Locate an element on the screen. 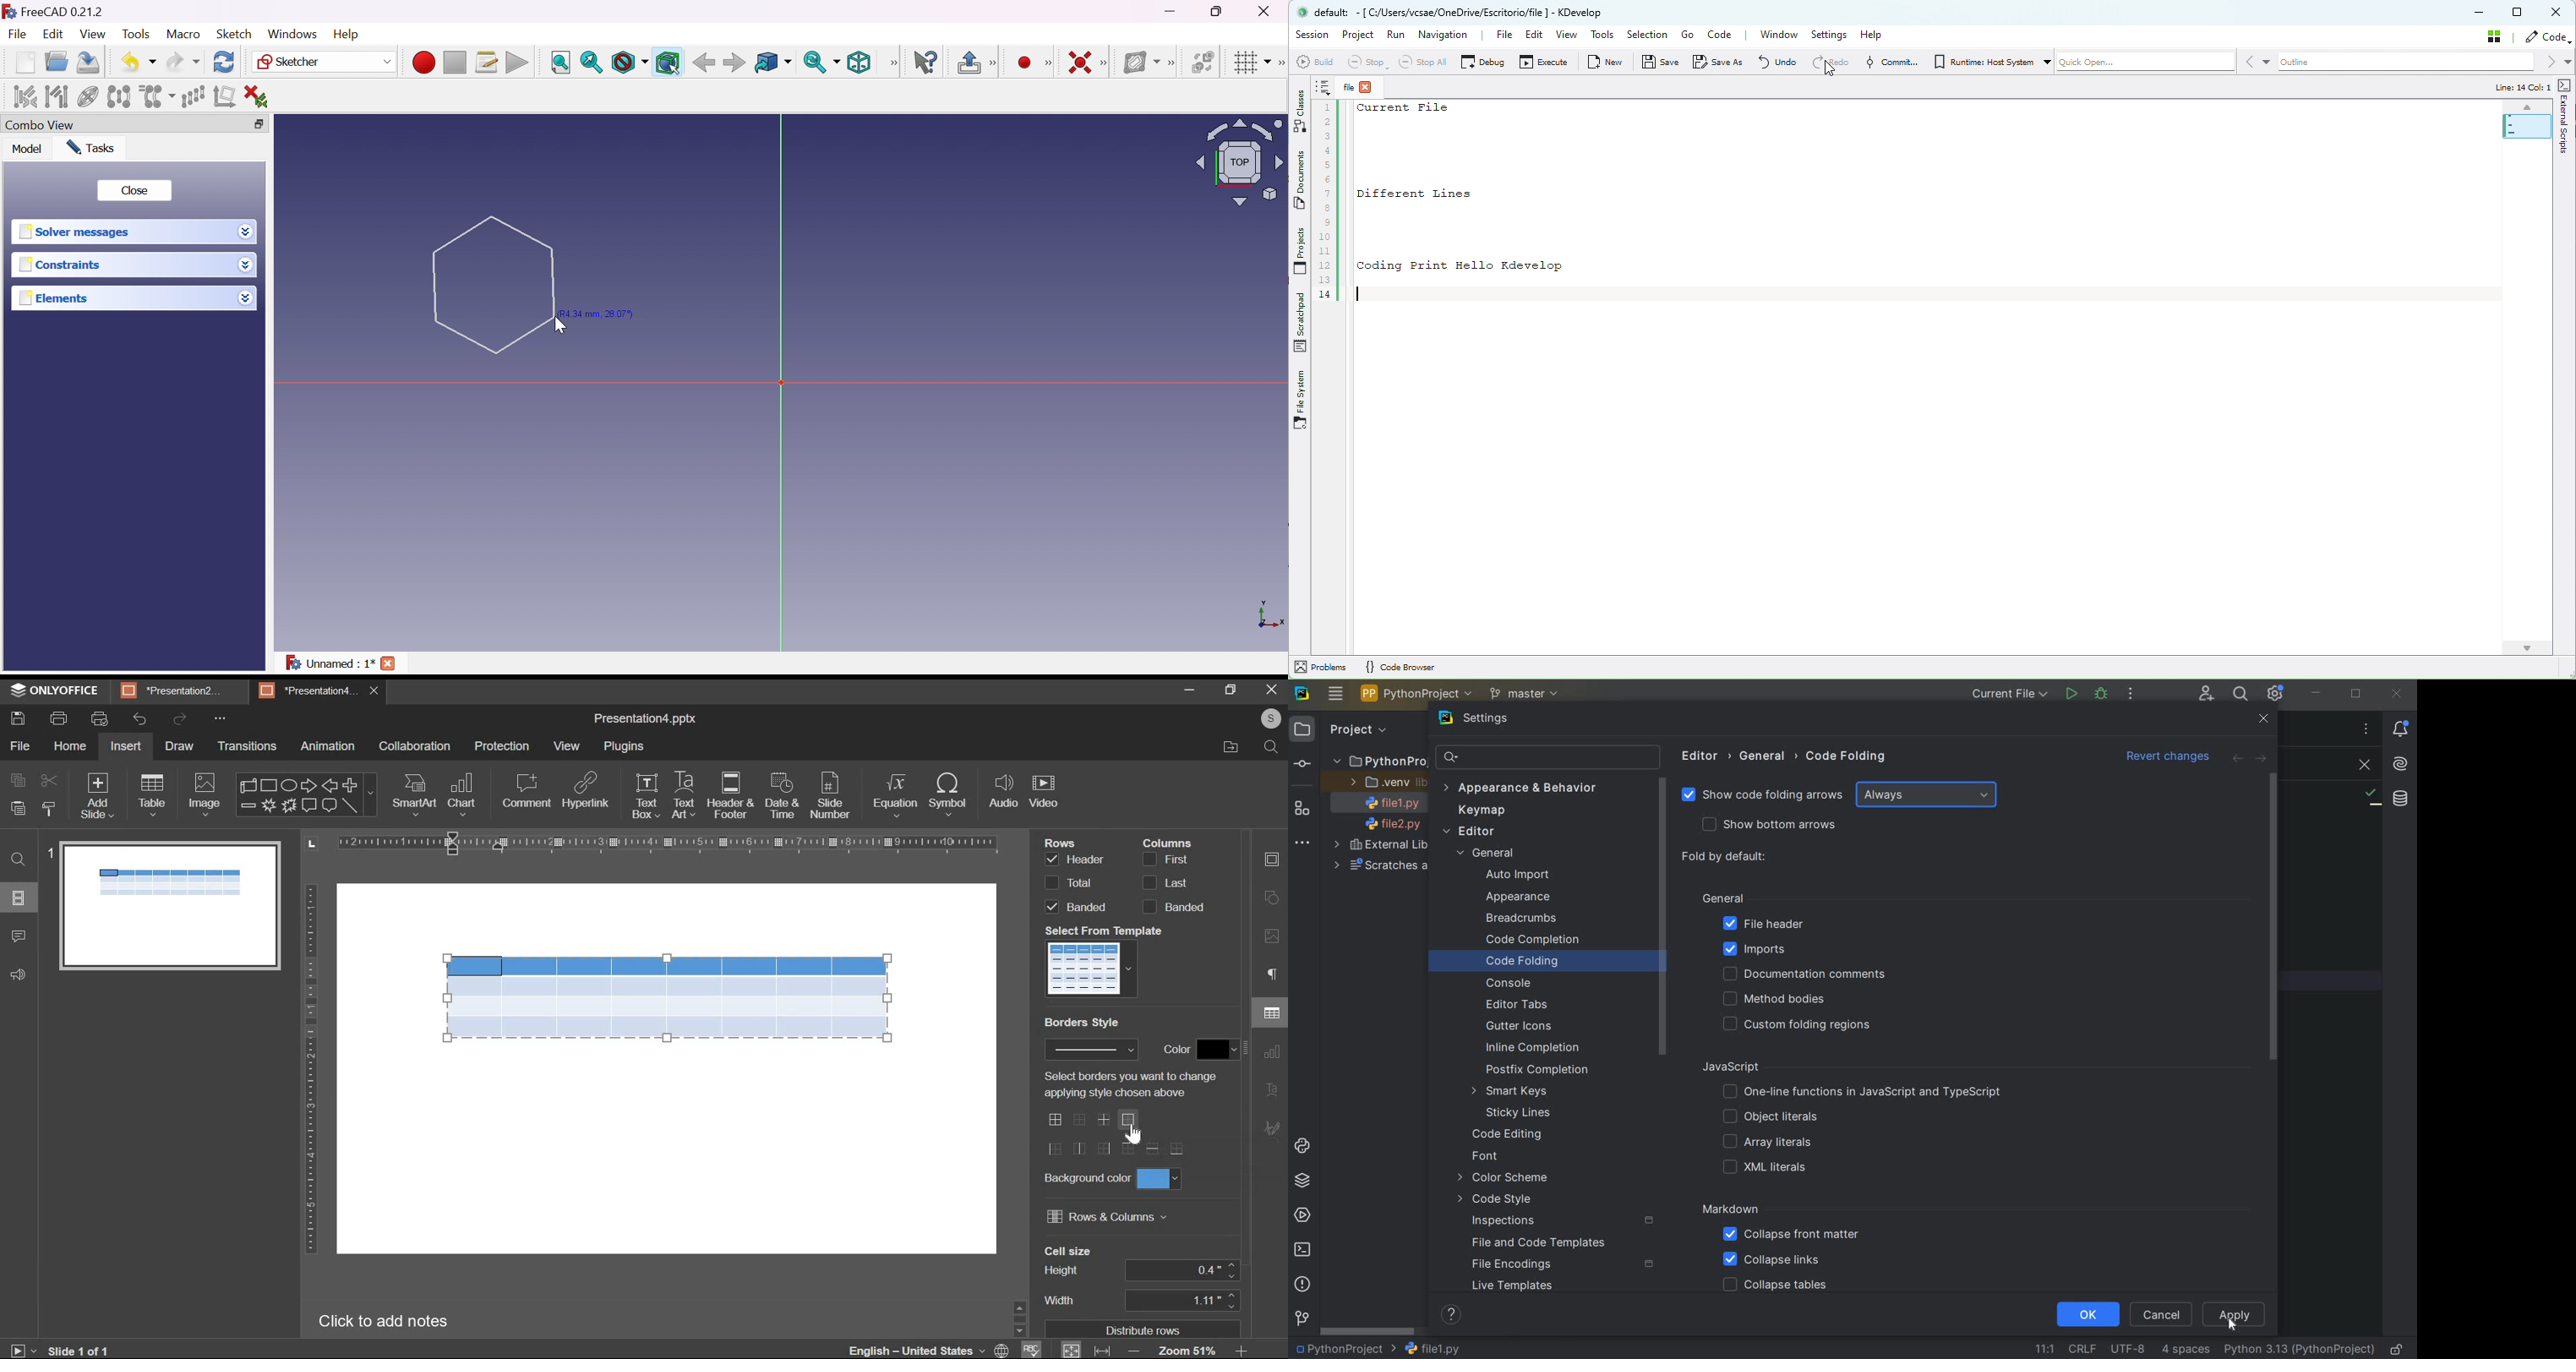 This screenshot has width=2576, height=1372. protection is located at coordinates (503, 746).